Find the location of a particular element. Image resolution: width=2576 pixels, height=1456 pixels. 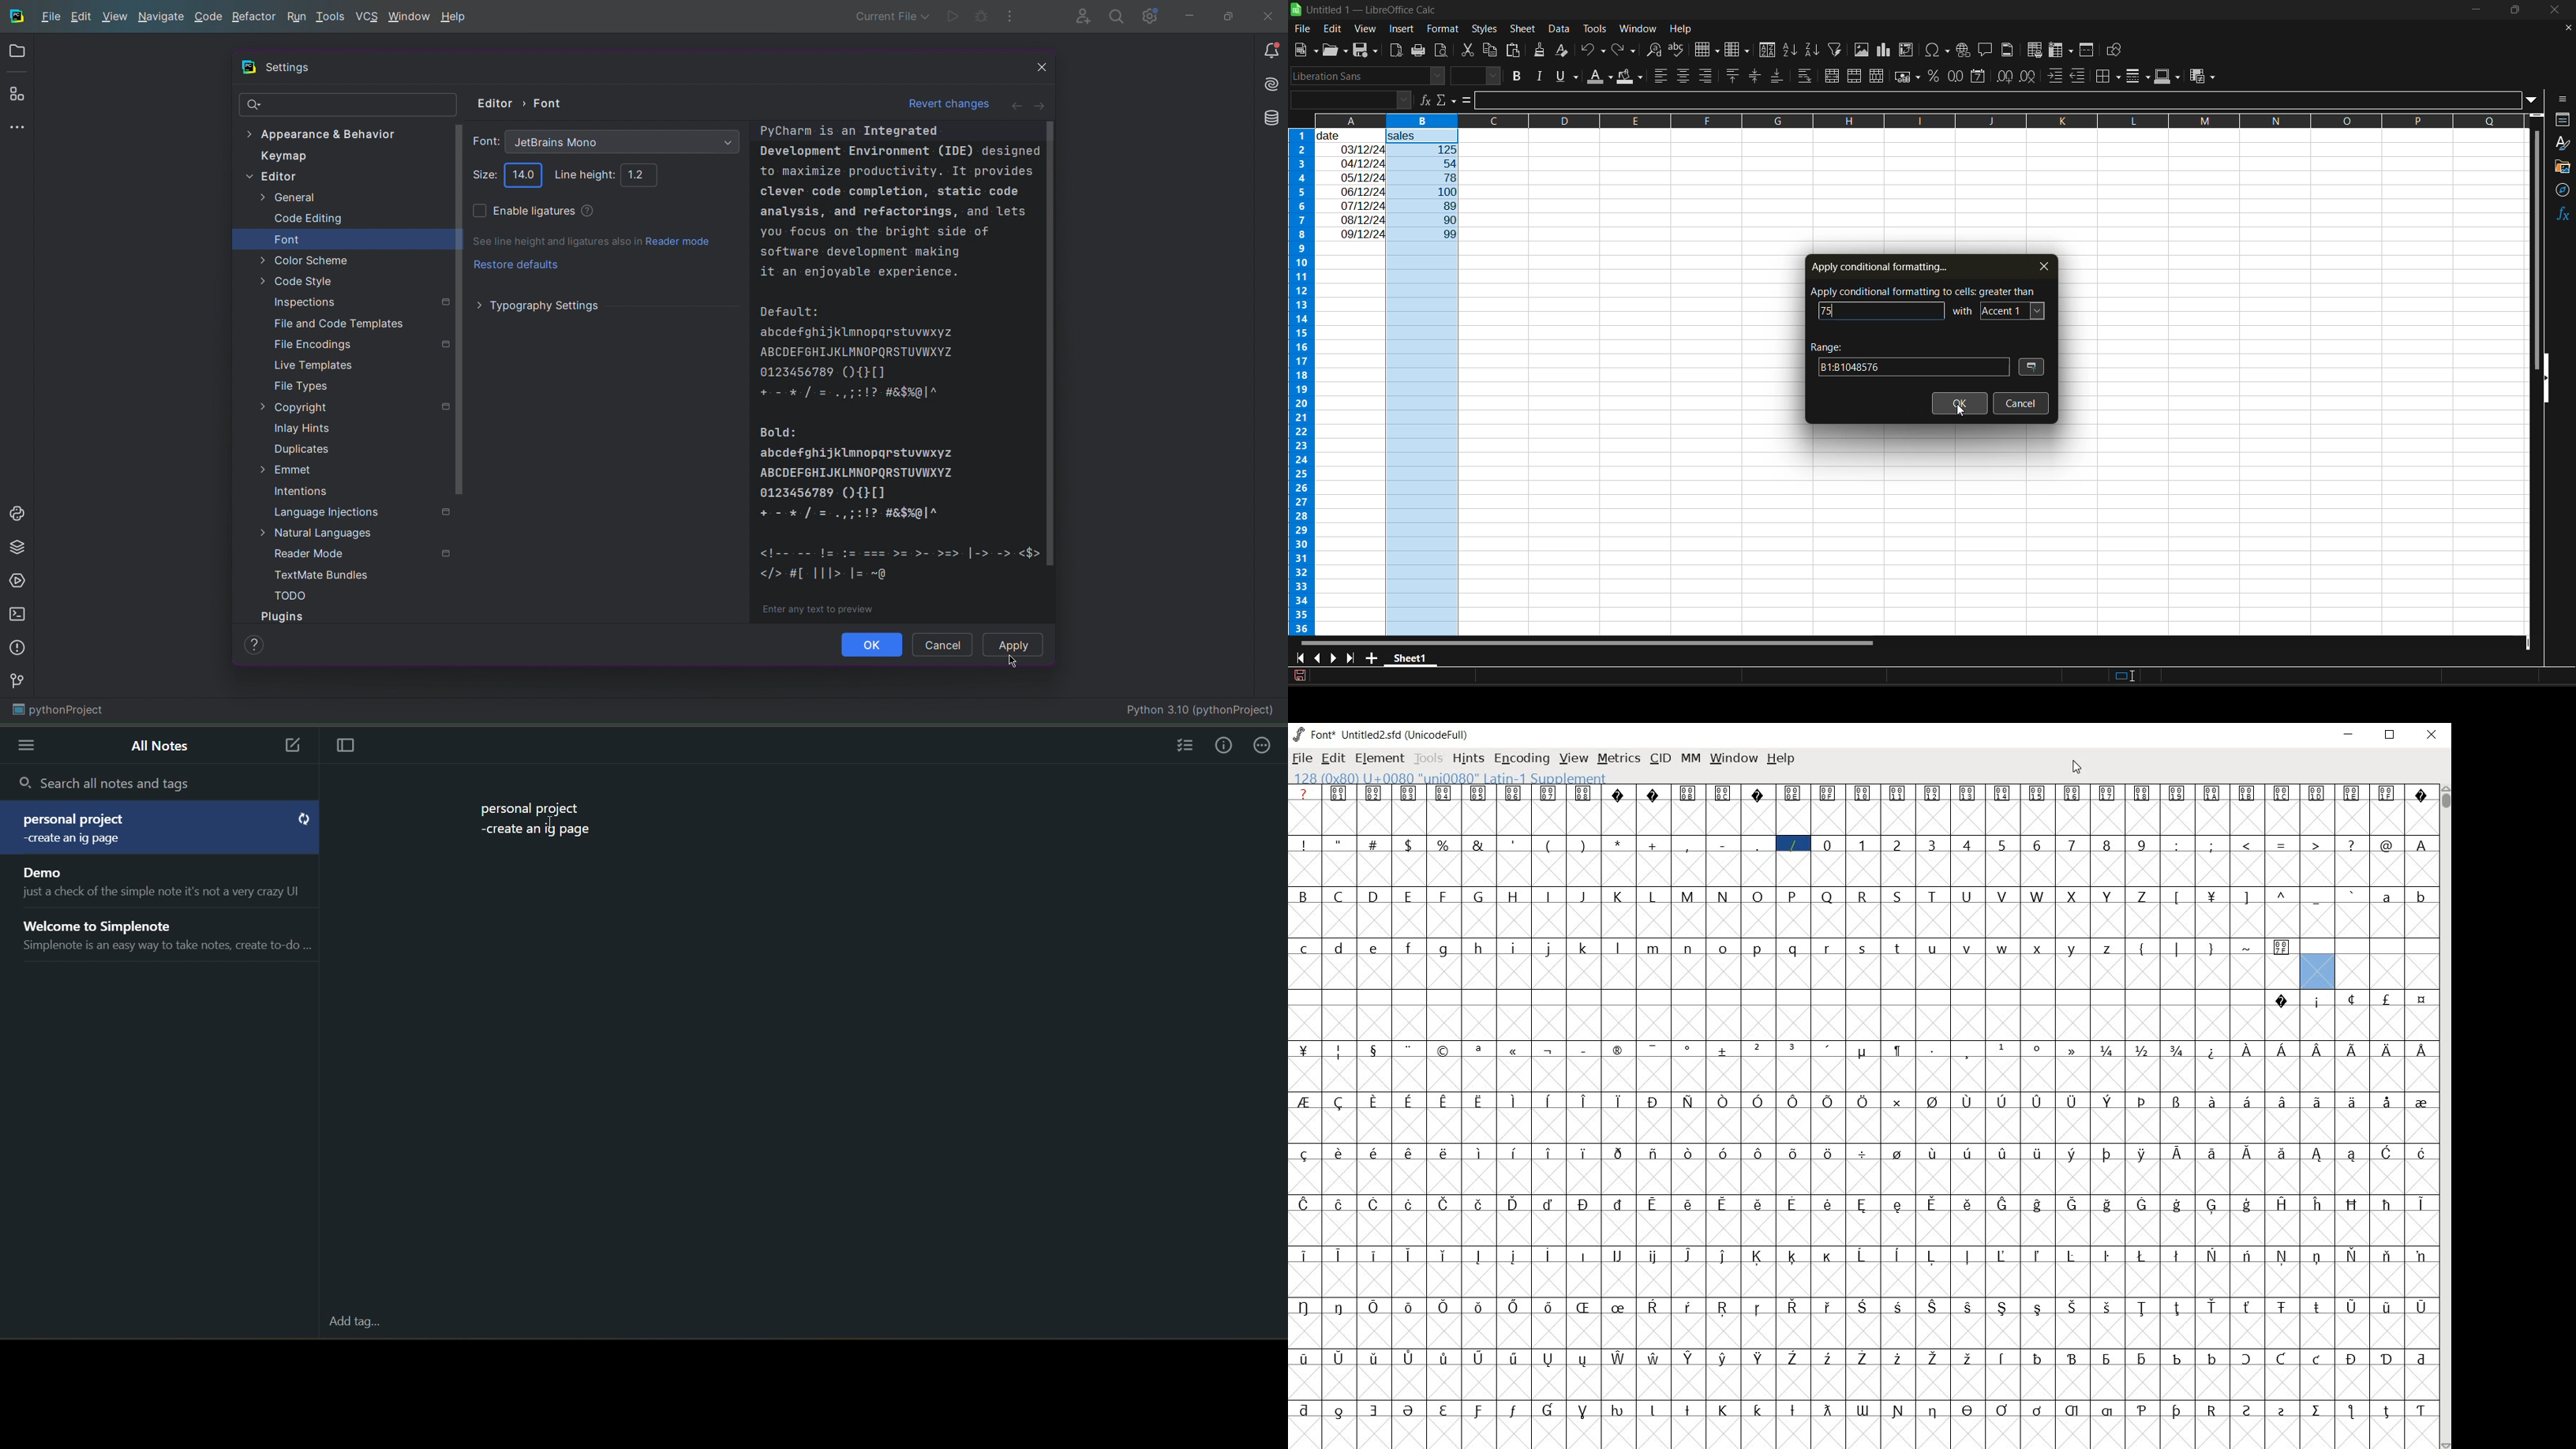

Code is located at coordinates (903, 374).